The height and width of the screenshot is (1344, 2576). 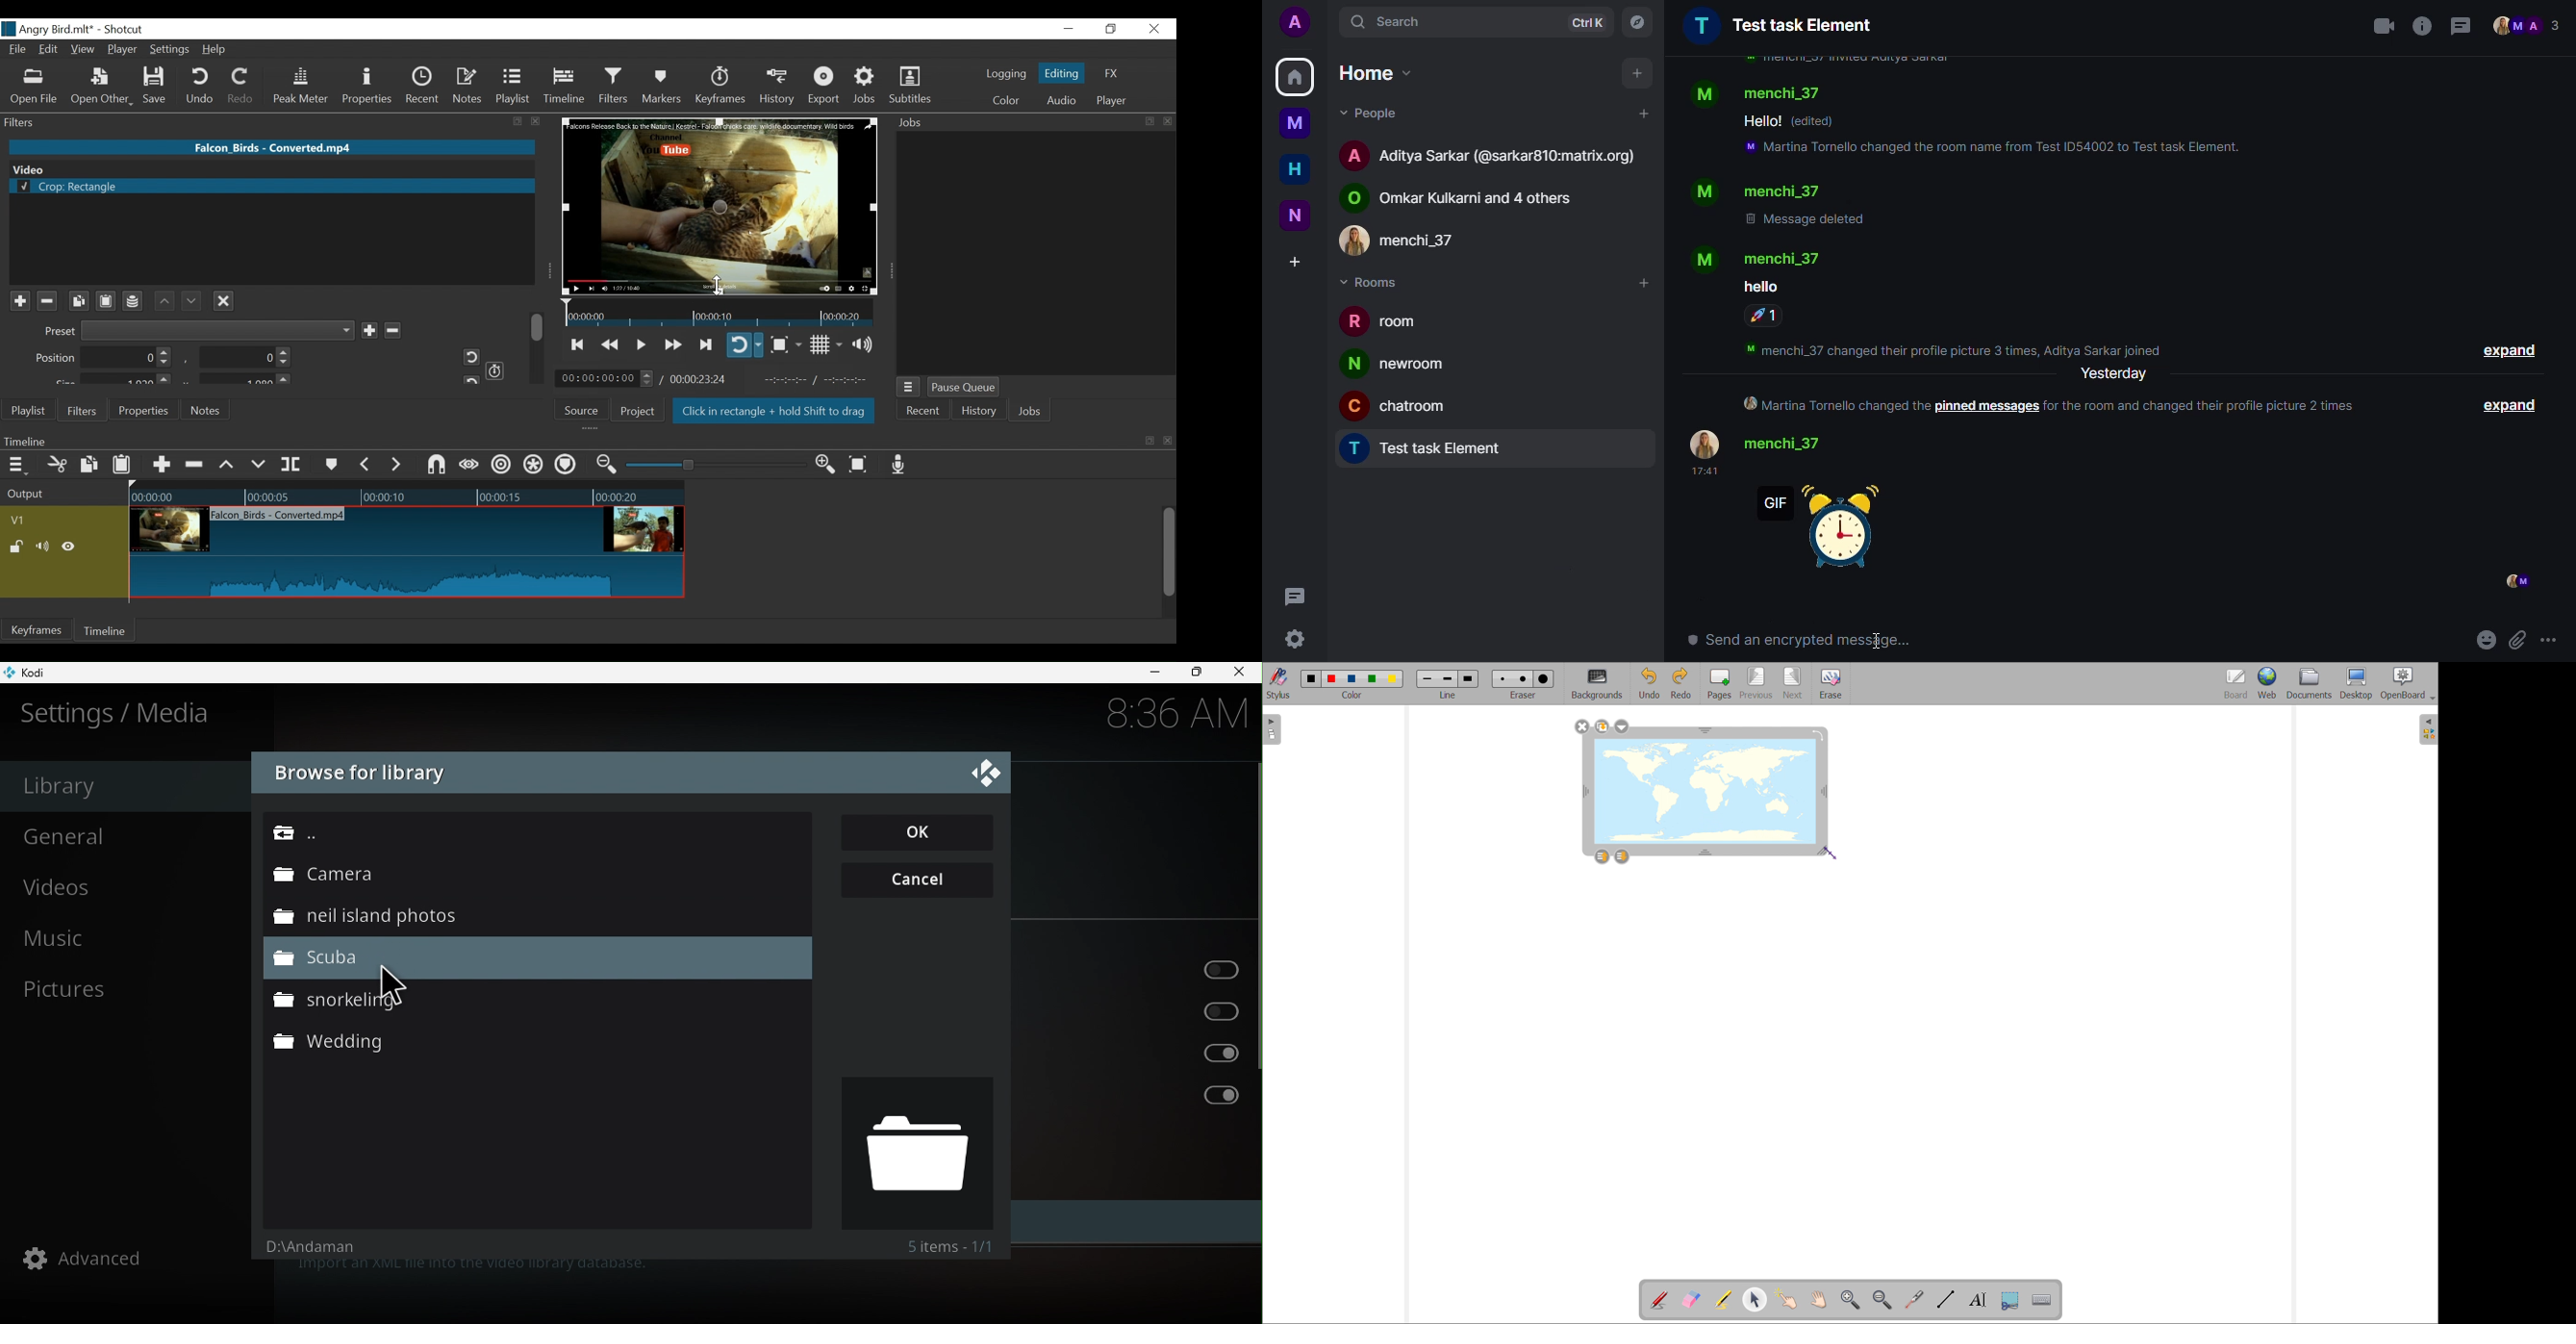 What do you see at coordinates (1760, 258) in the screenshot?
I see `contact` at bounding box center [1760, 258].